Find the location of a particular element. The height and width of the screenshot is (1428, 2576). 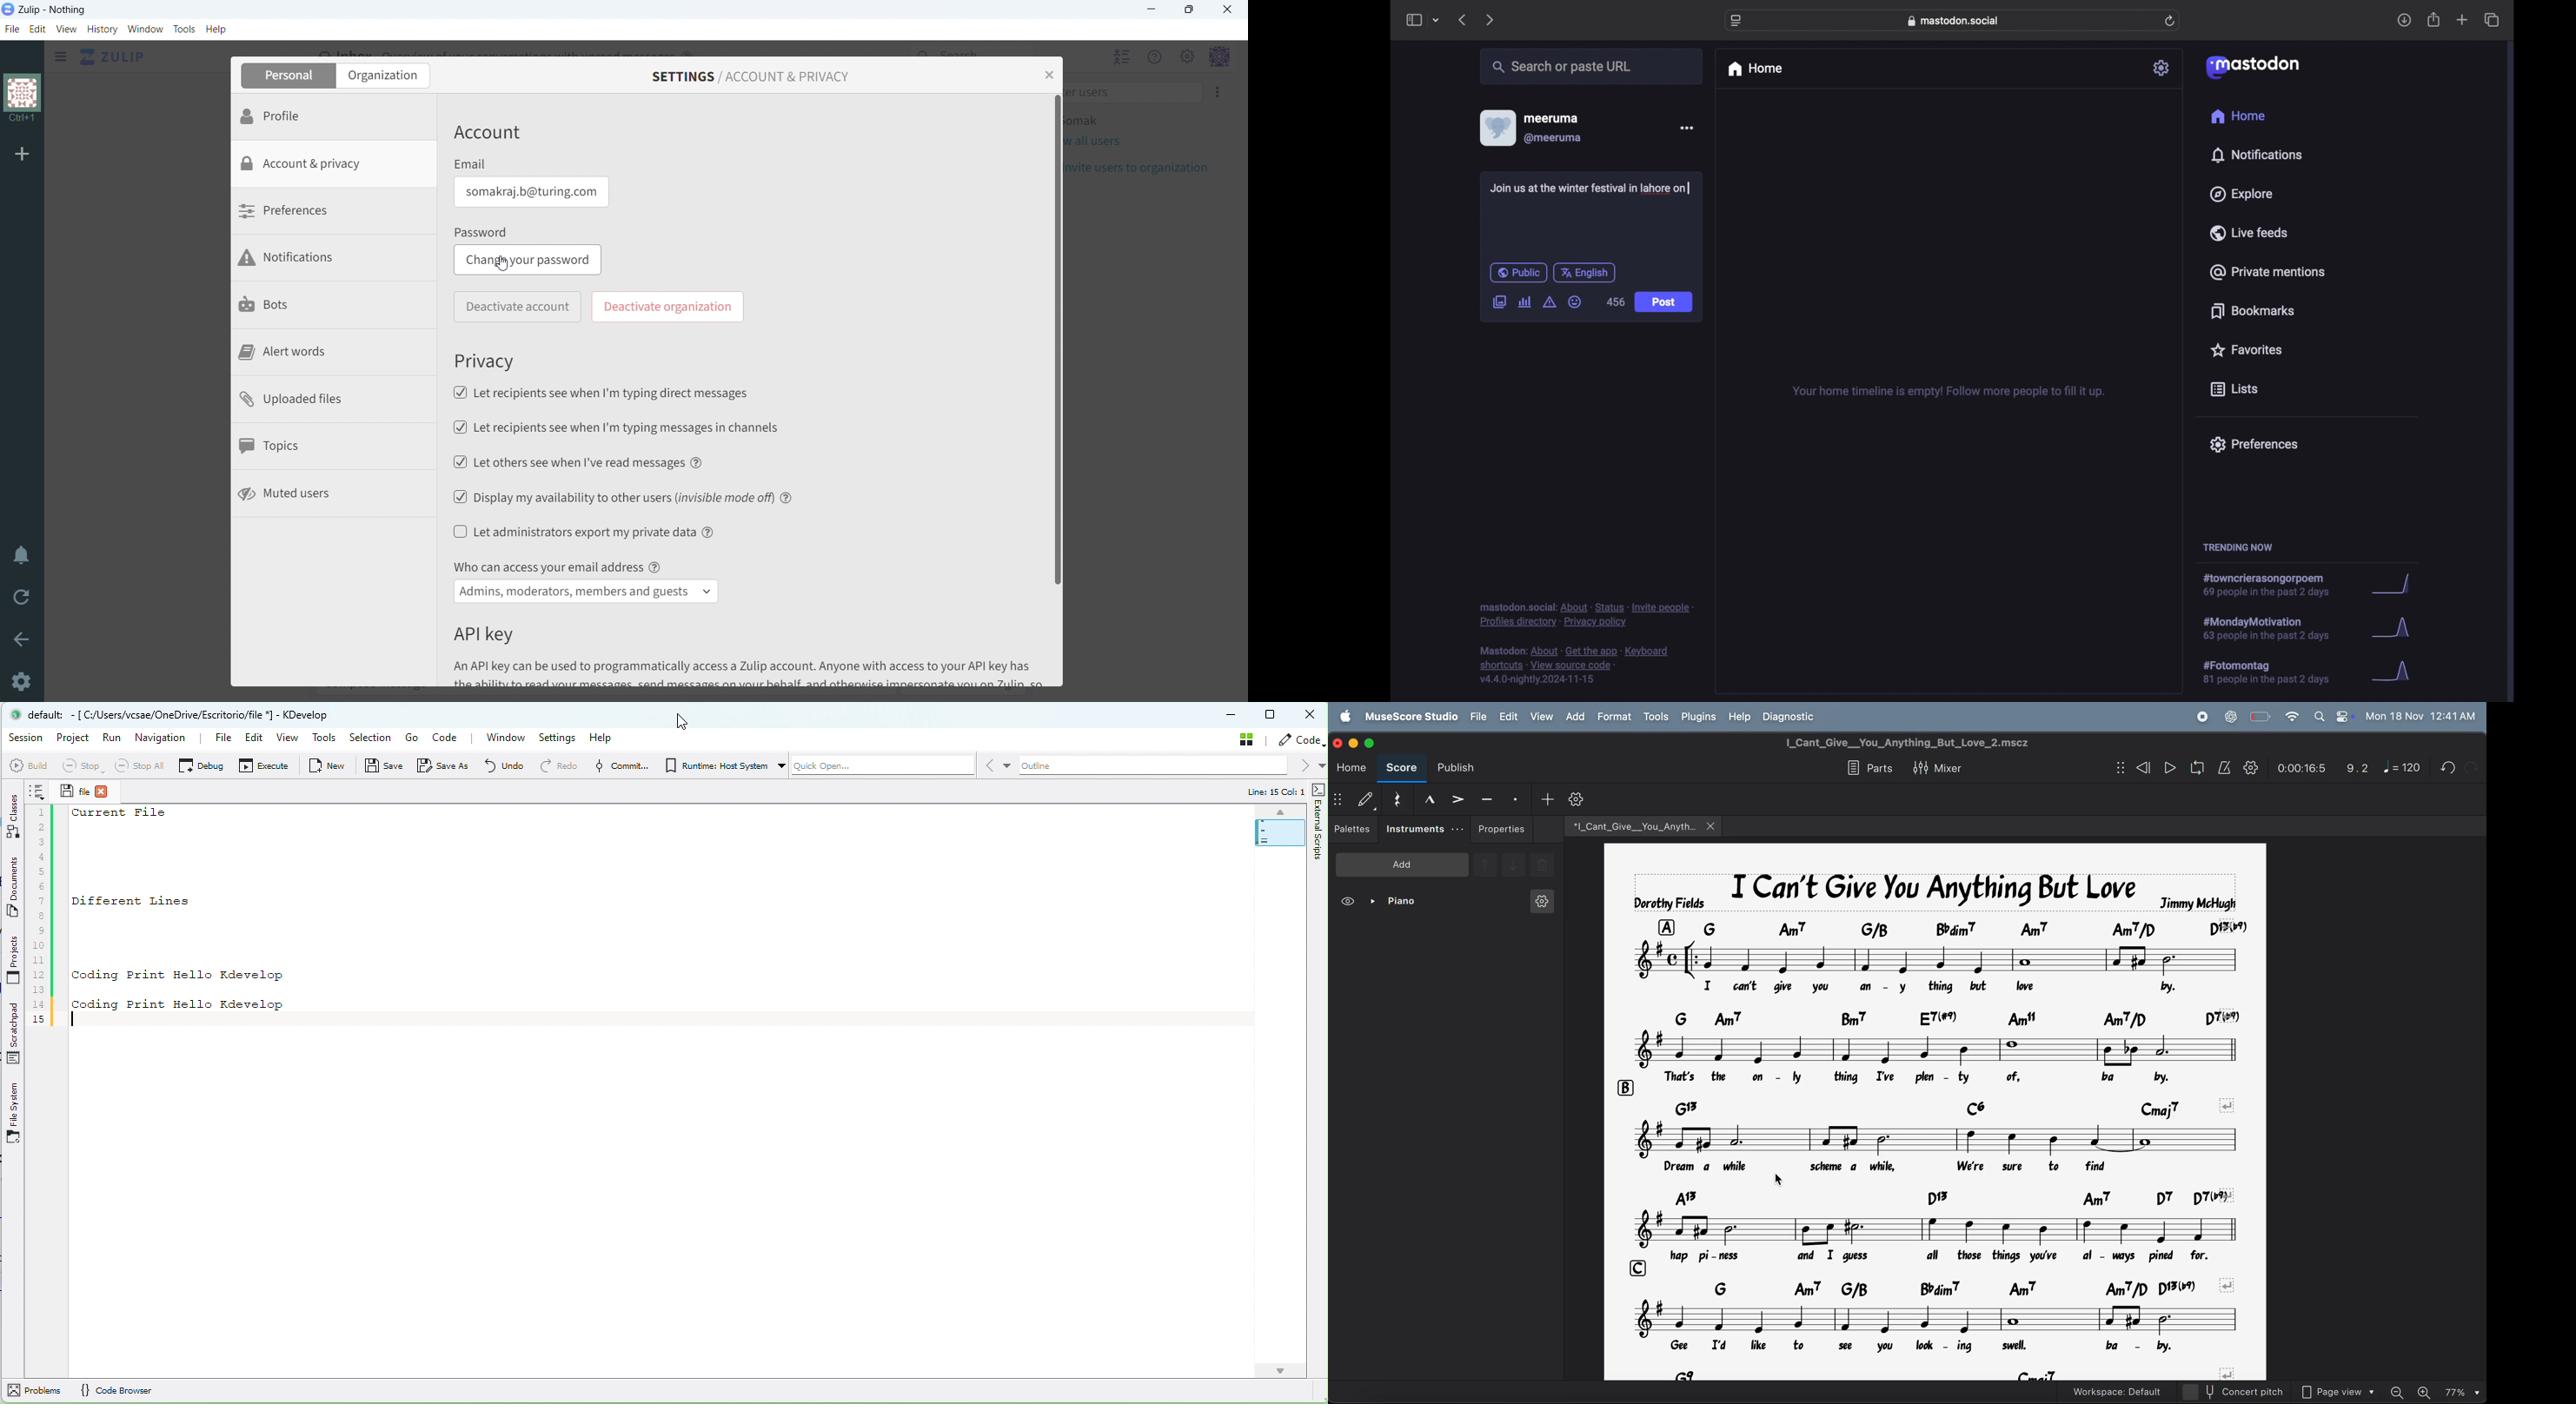

hashtag trend is located at coordinates (2275, 673).